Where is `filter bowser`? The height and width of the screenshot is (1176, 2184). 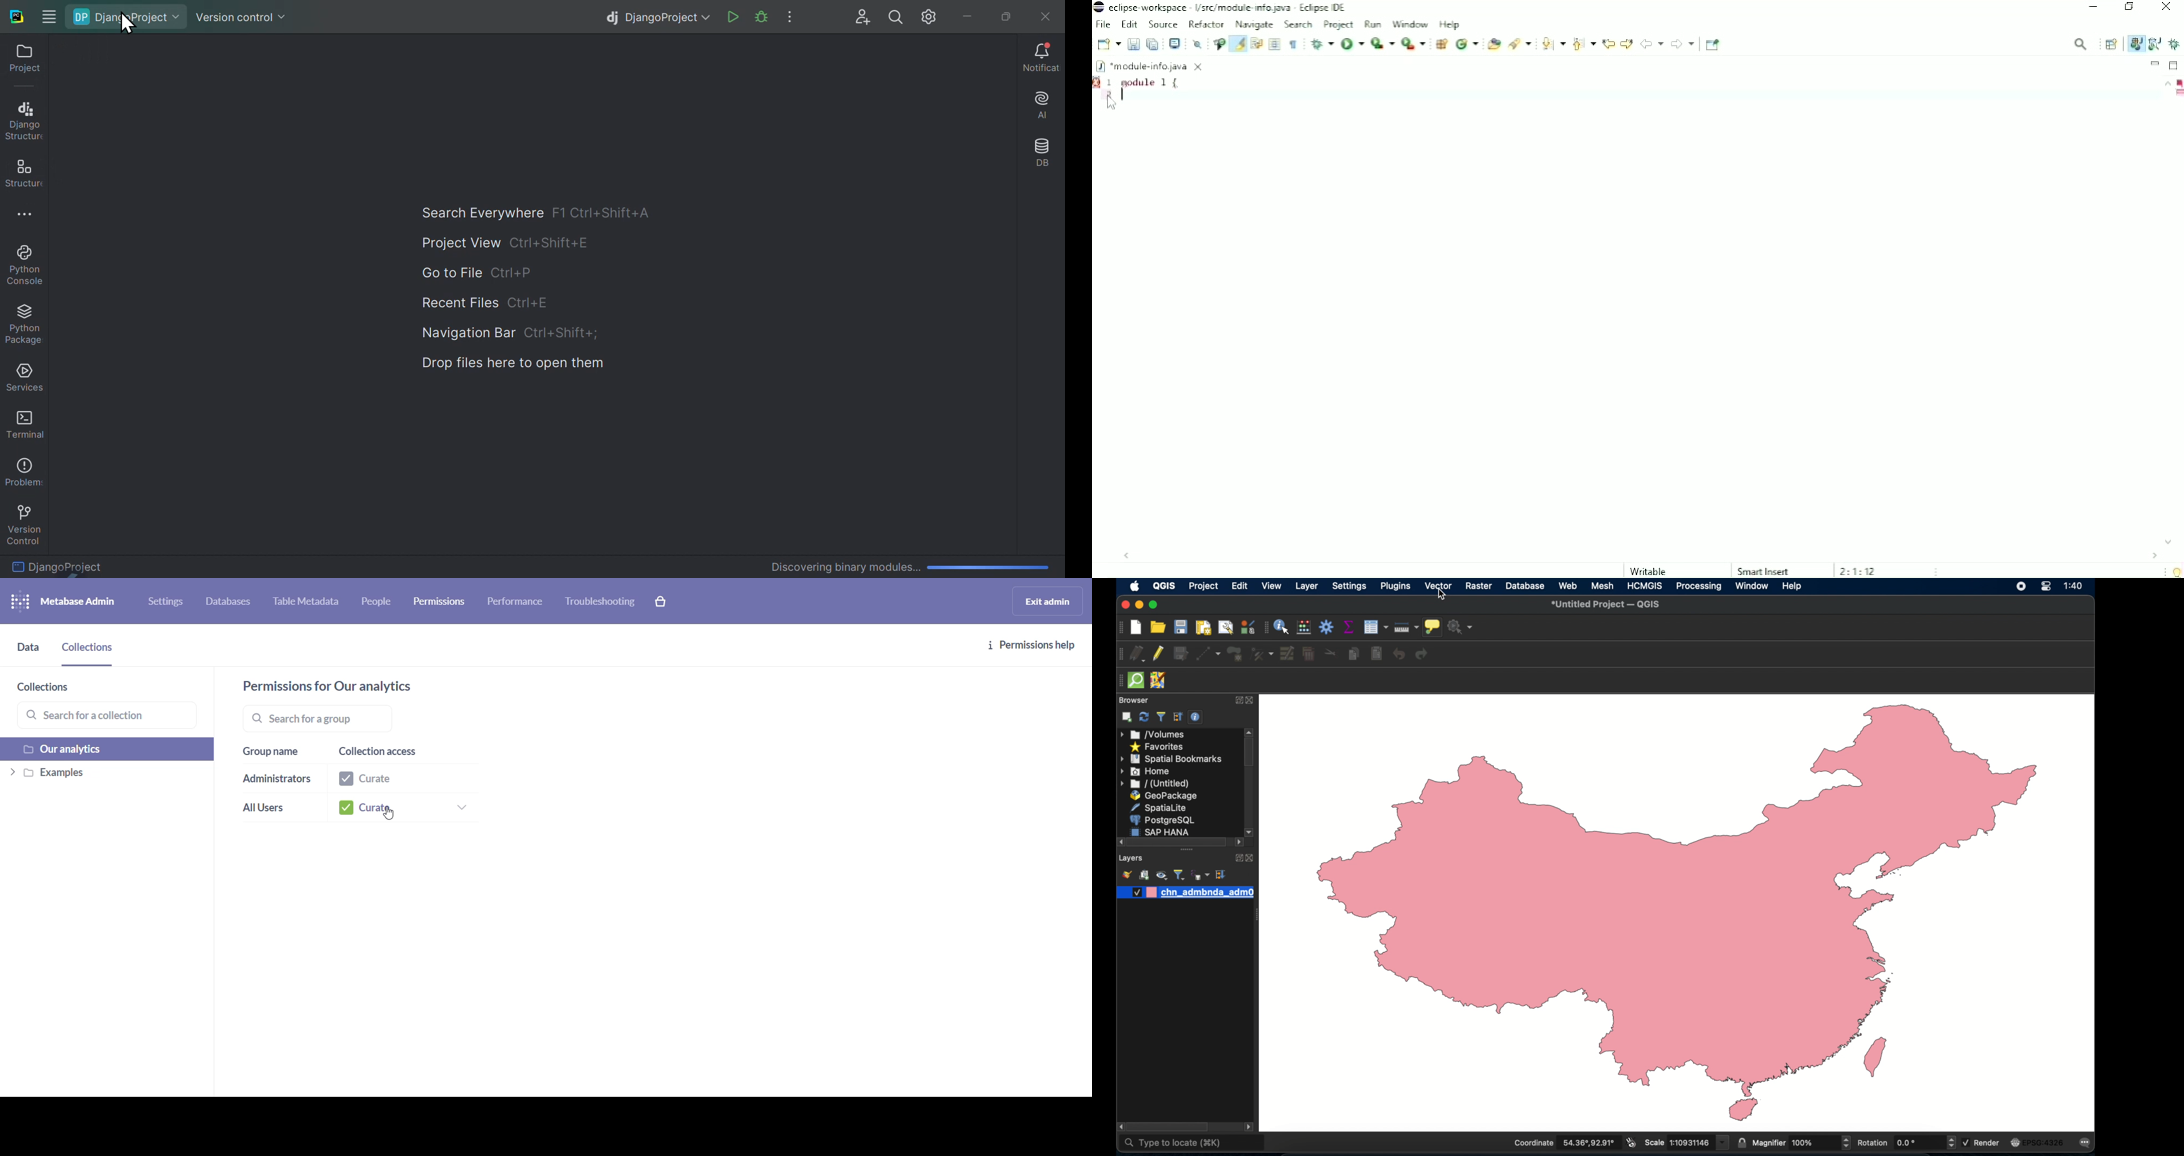
filter bowser is located at coordinates (1160, 717).